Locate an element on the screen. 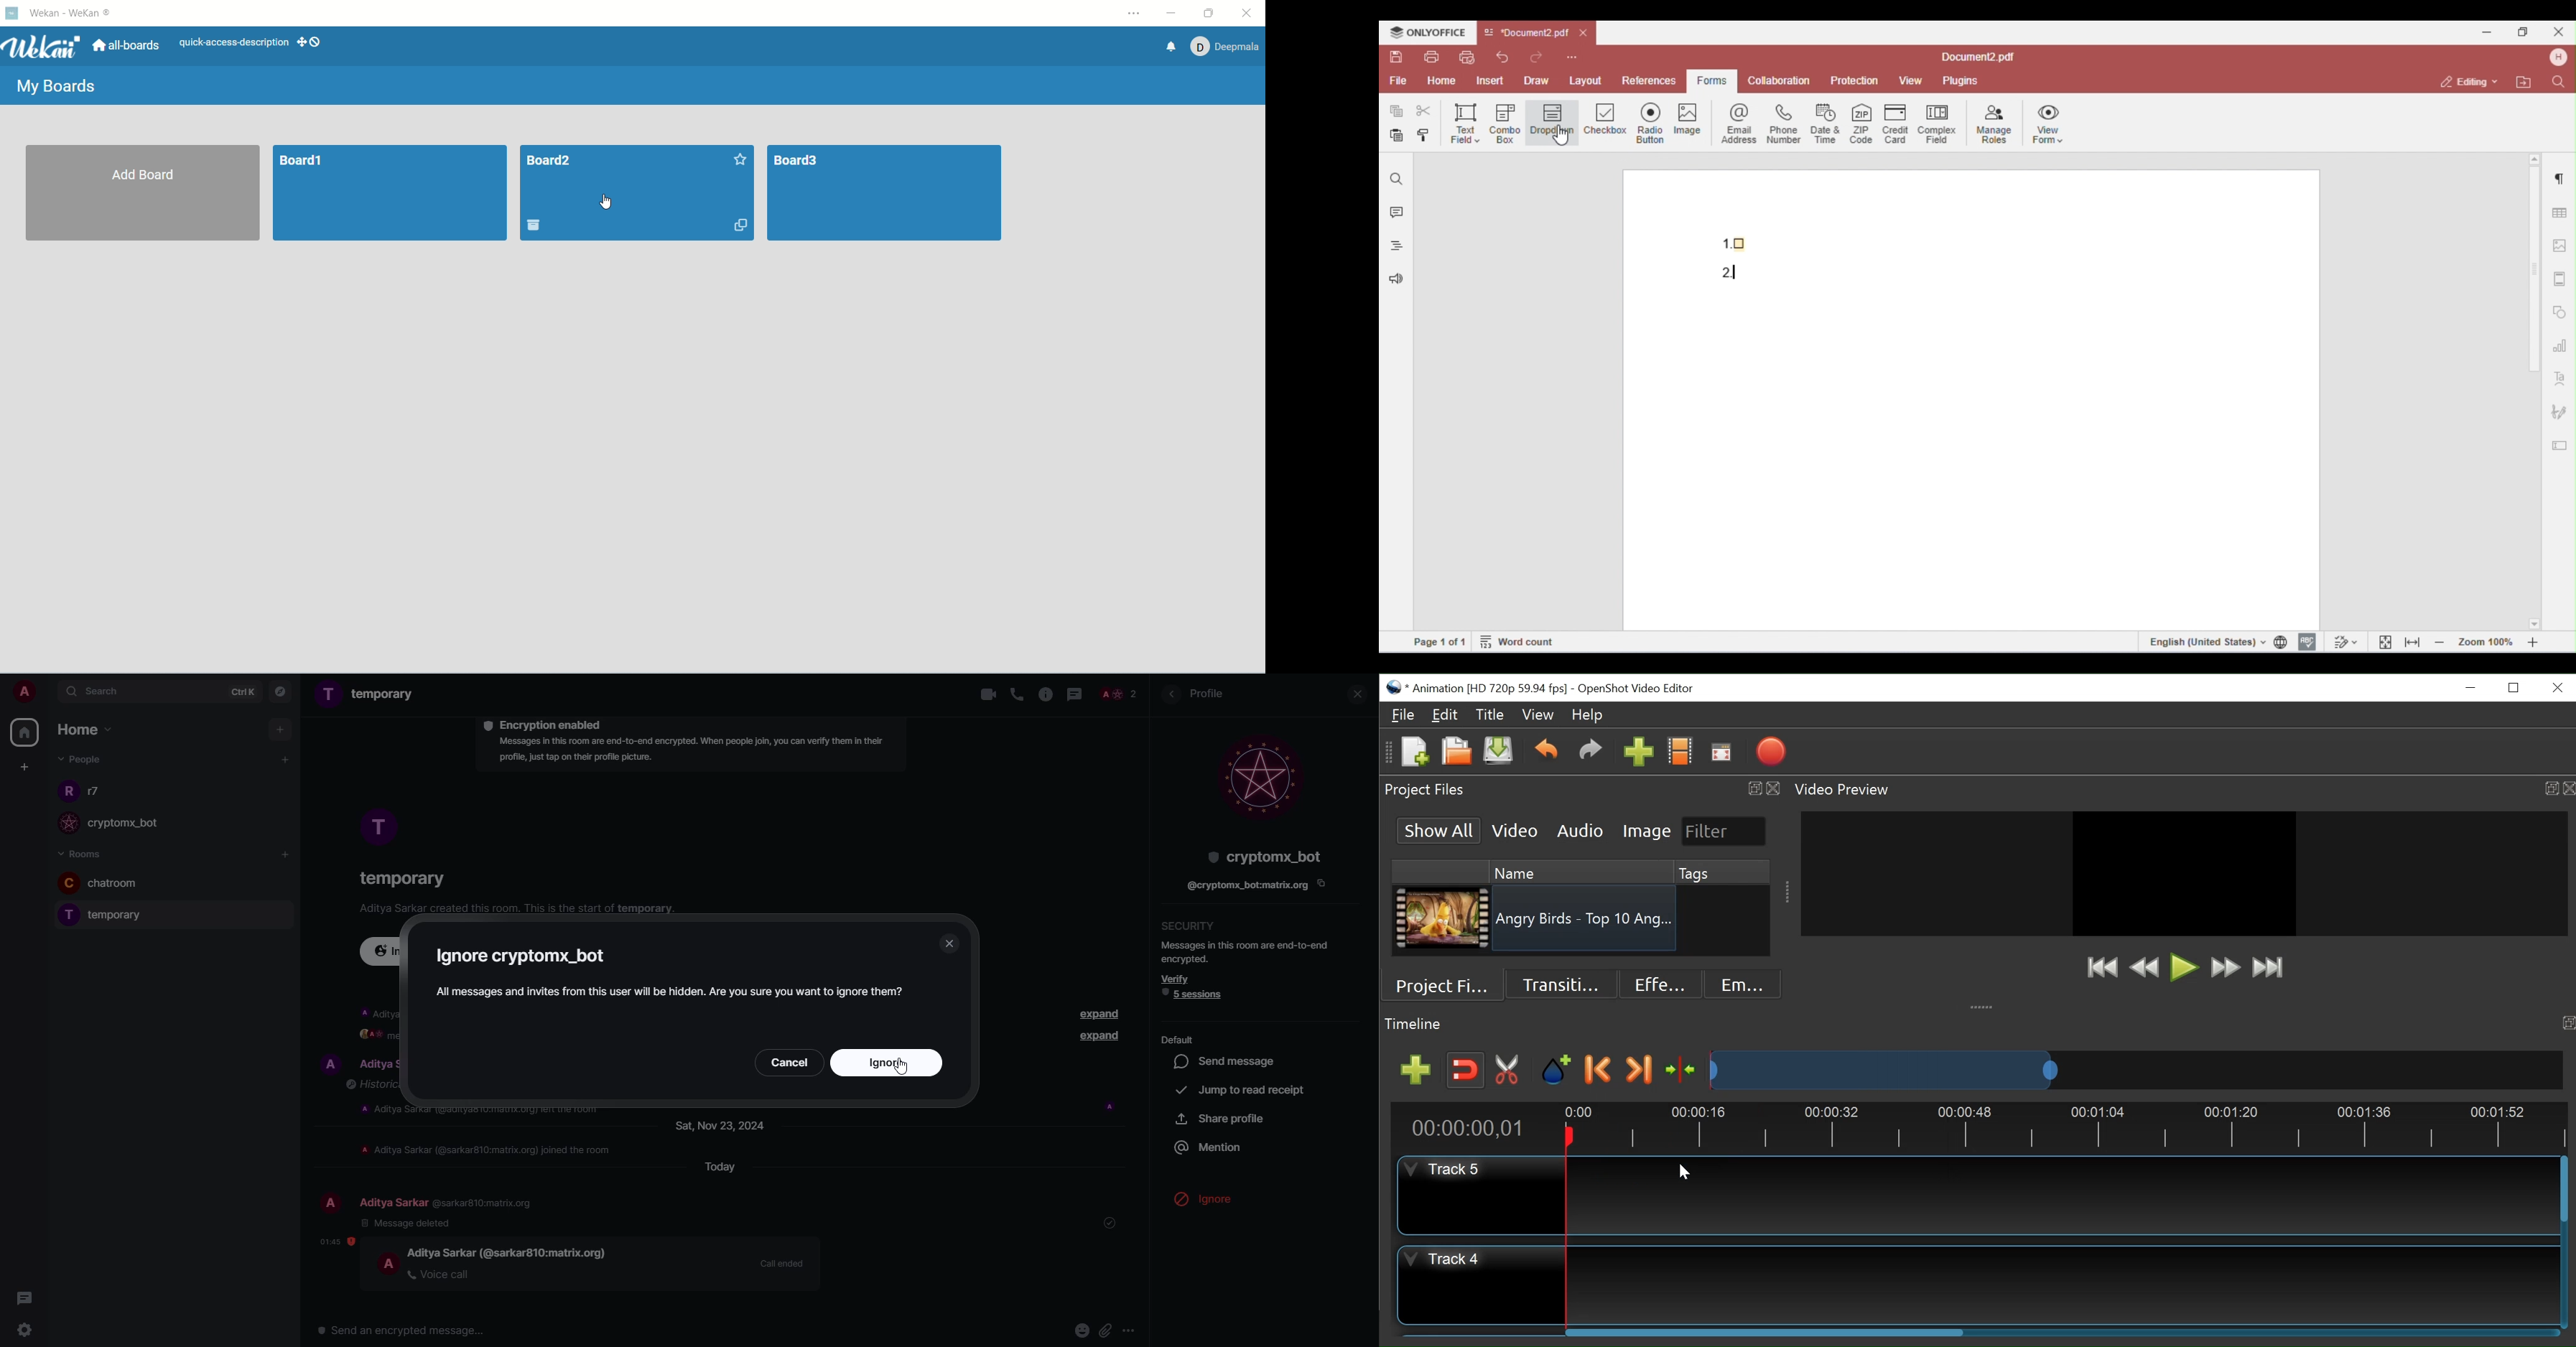 The width and height of the screenshot is (2576, 1372). SHOW-DESKTOP-DRAG-HANDLES is located at coordinates (309, 42).